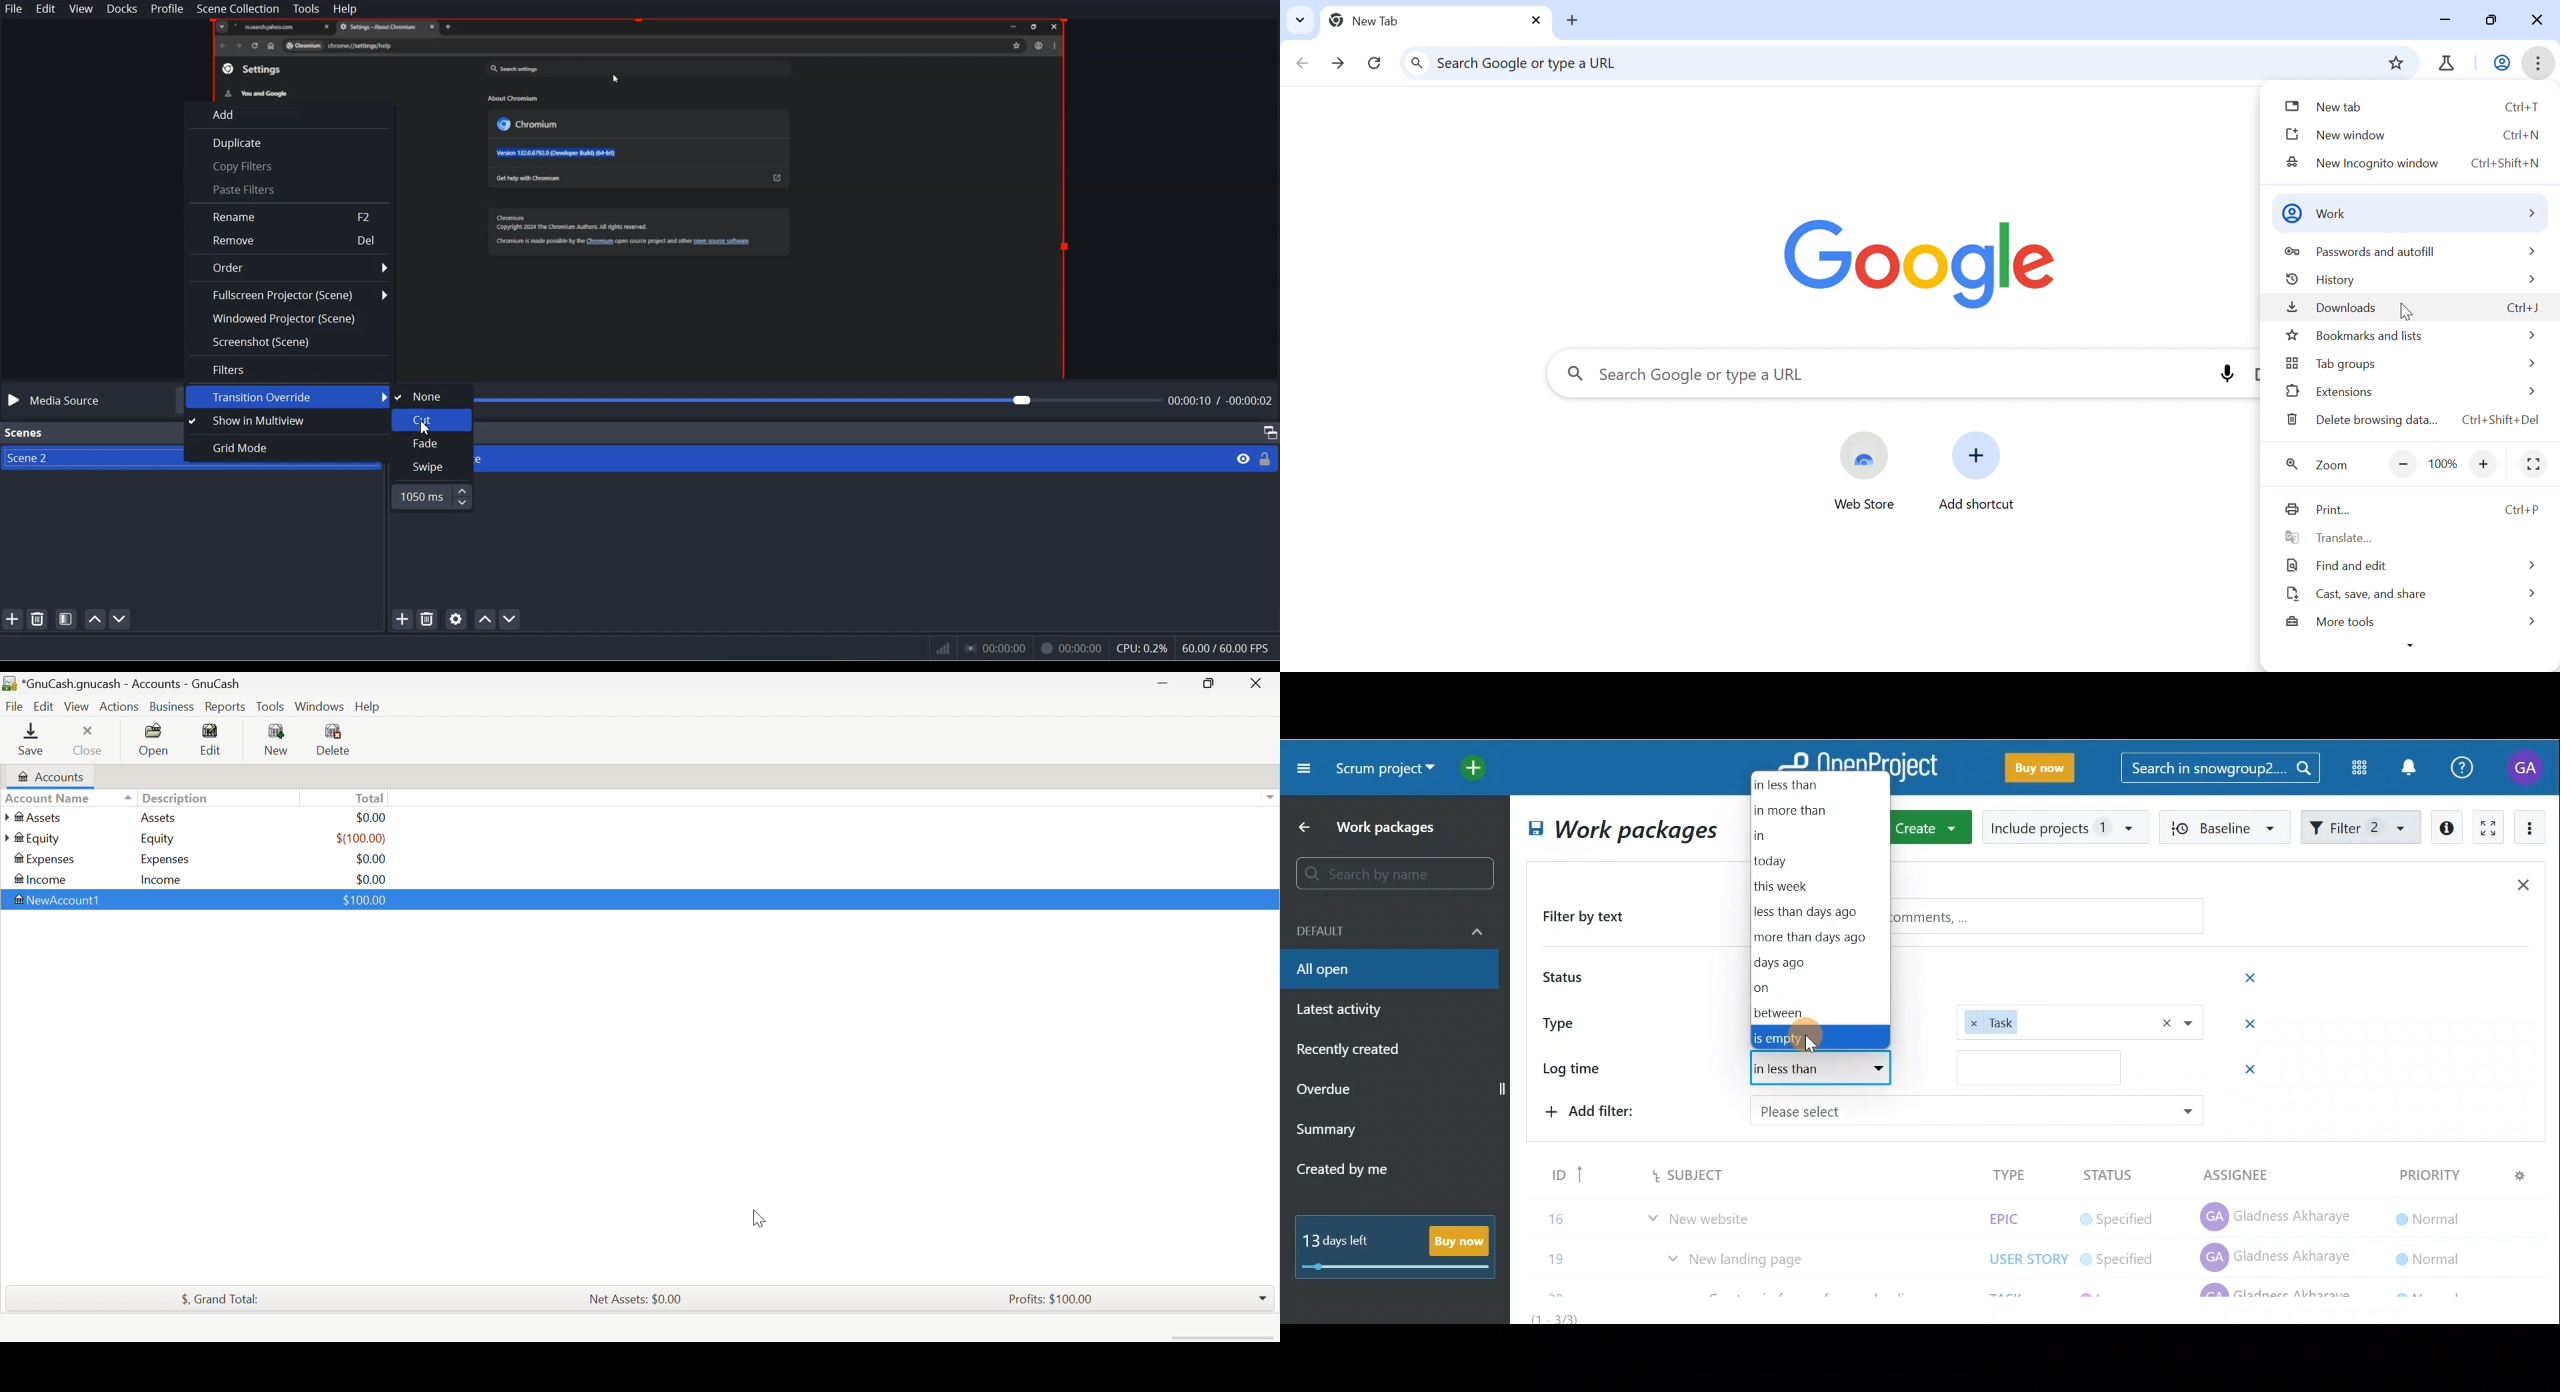  Describe the element at coordinates (2531, 593) in the screenshot. I see `Arrow` at that location.